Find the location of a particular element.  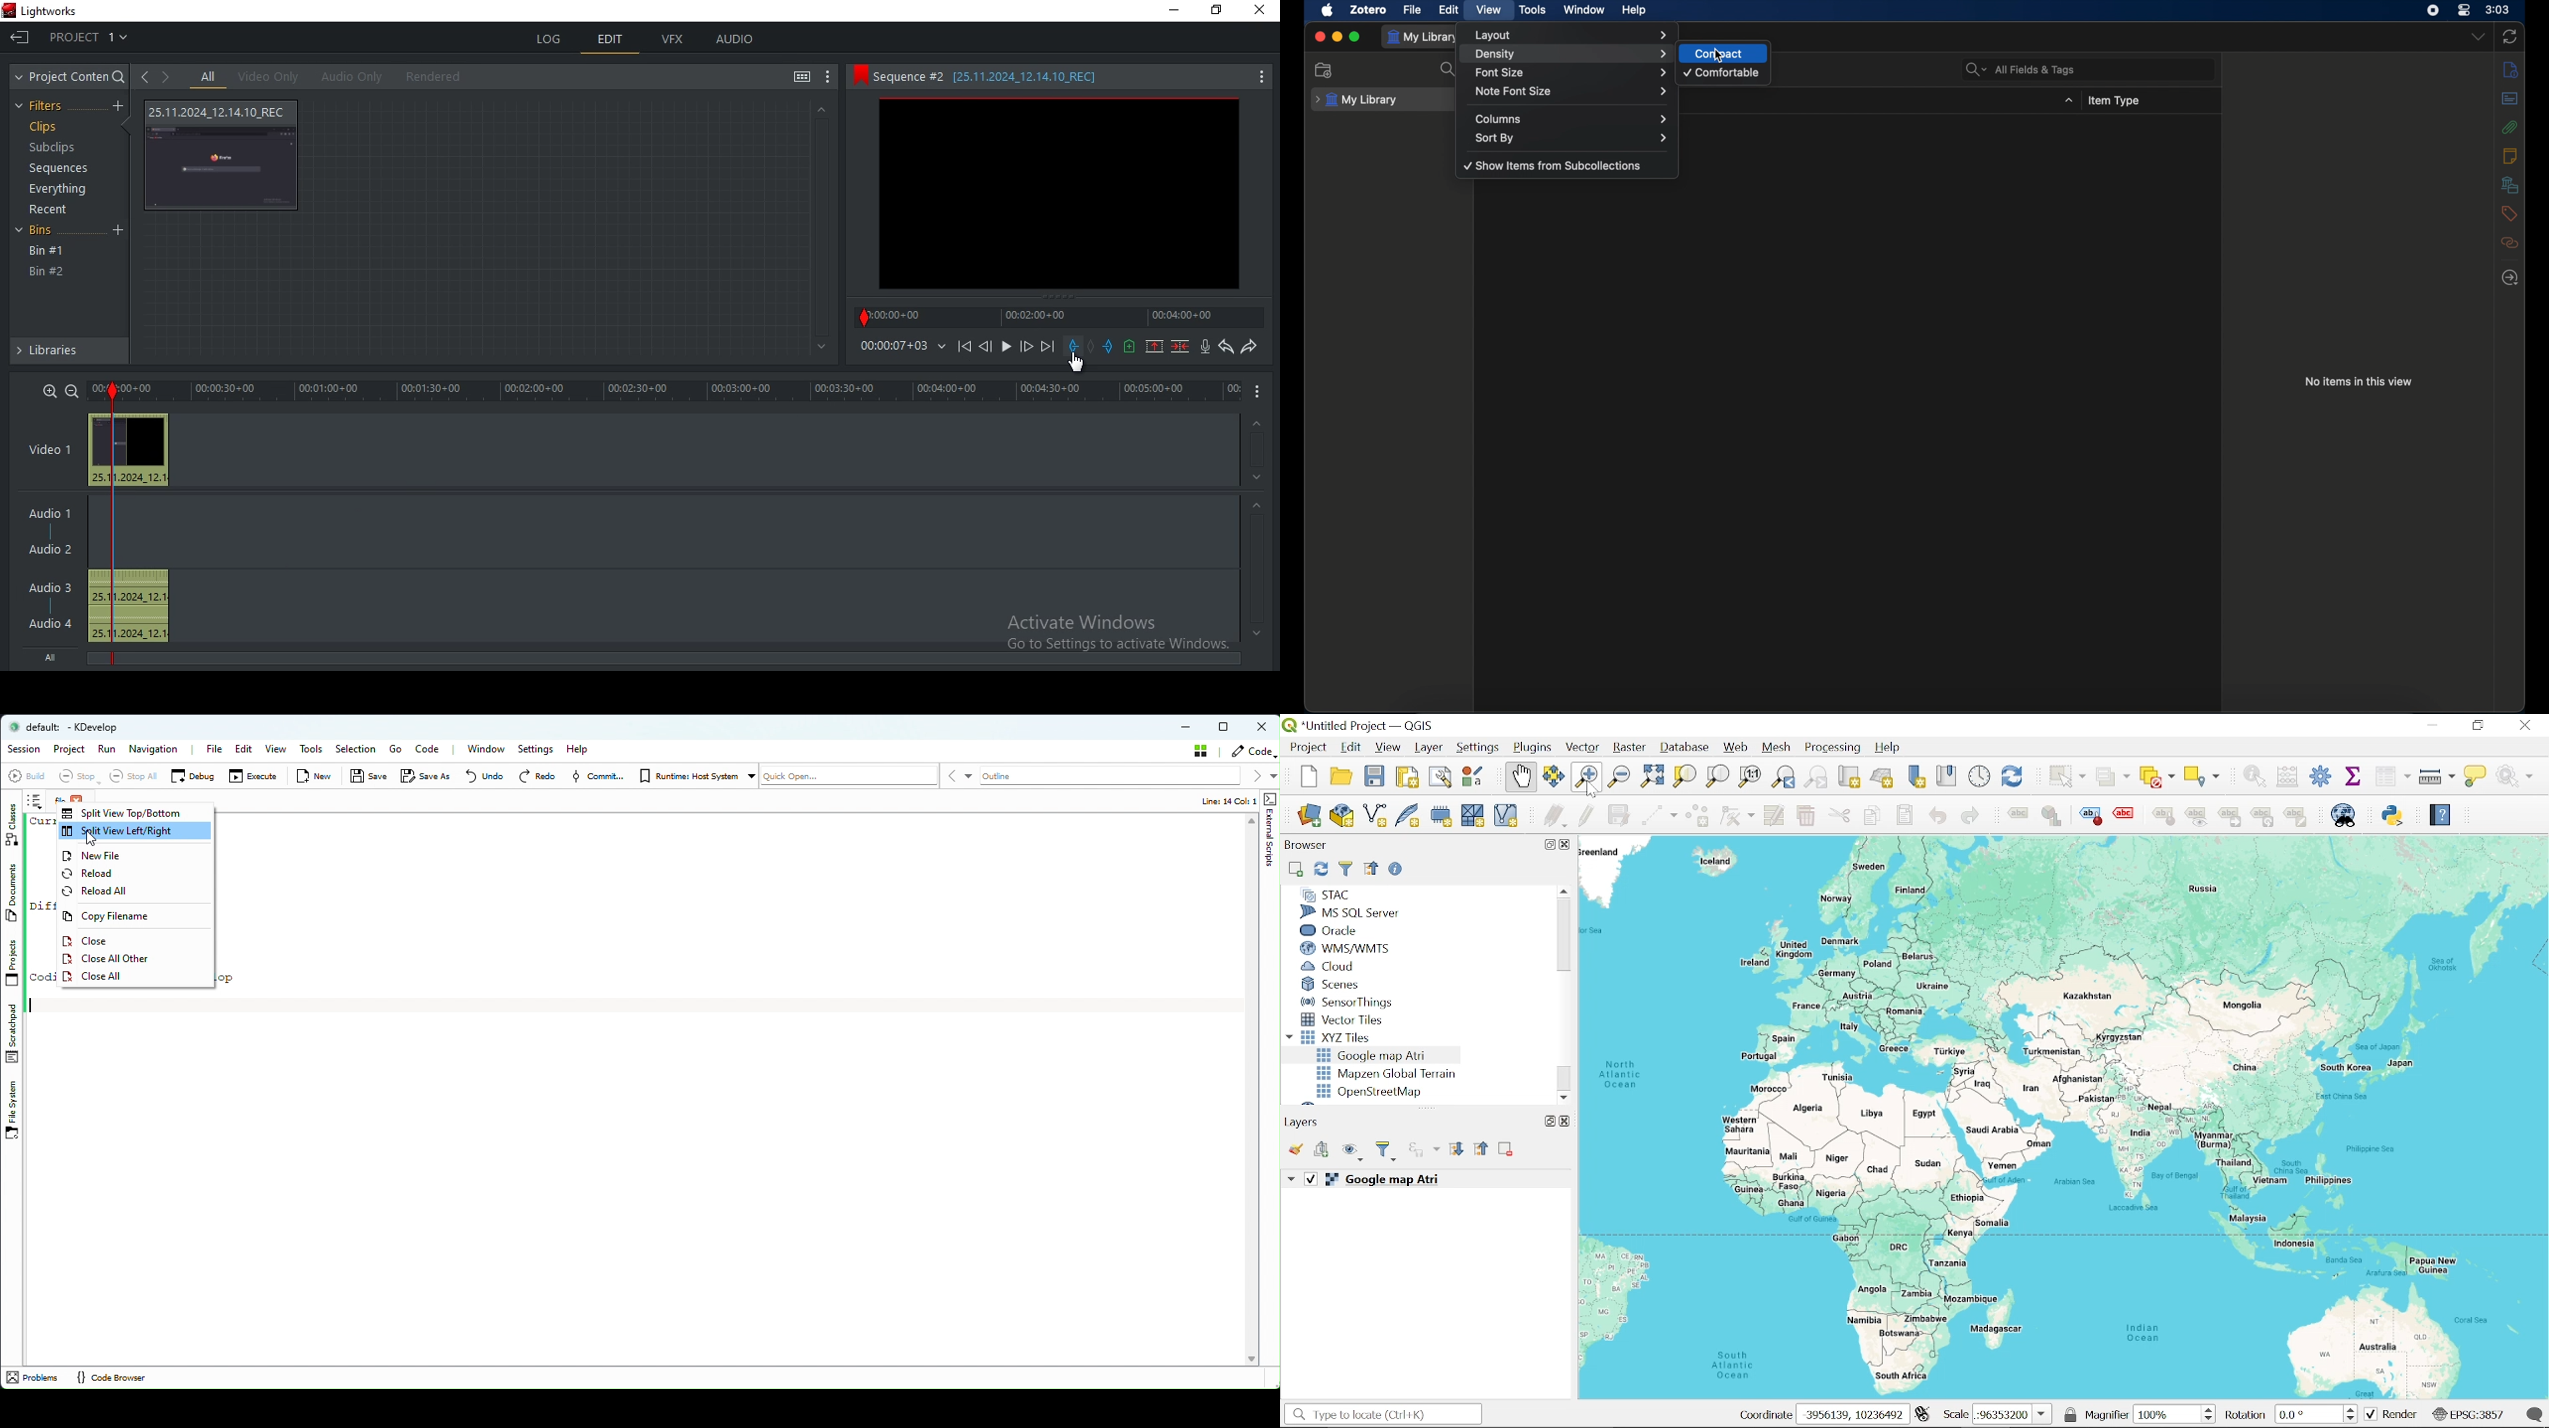

sequence #2 is located at coordinates (1038, 77).